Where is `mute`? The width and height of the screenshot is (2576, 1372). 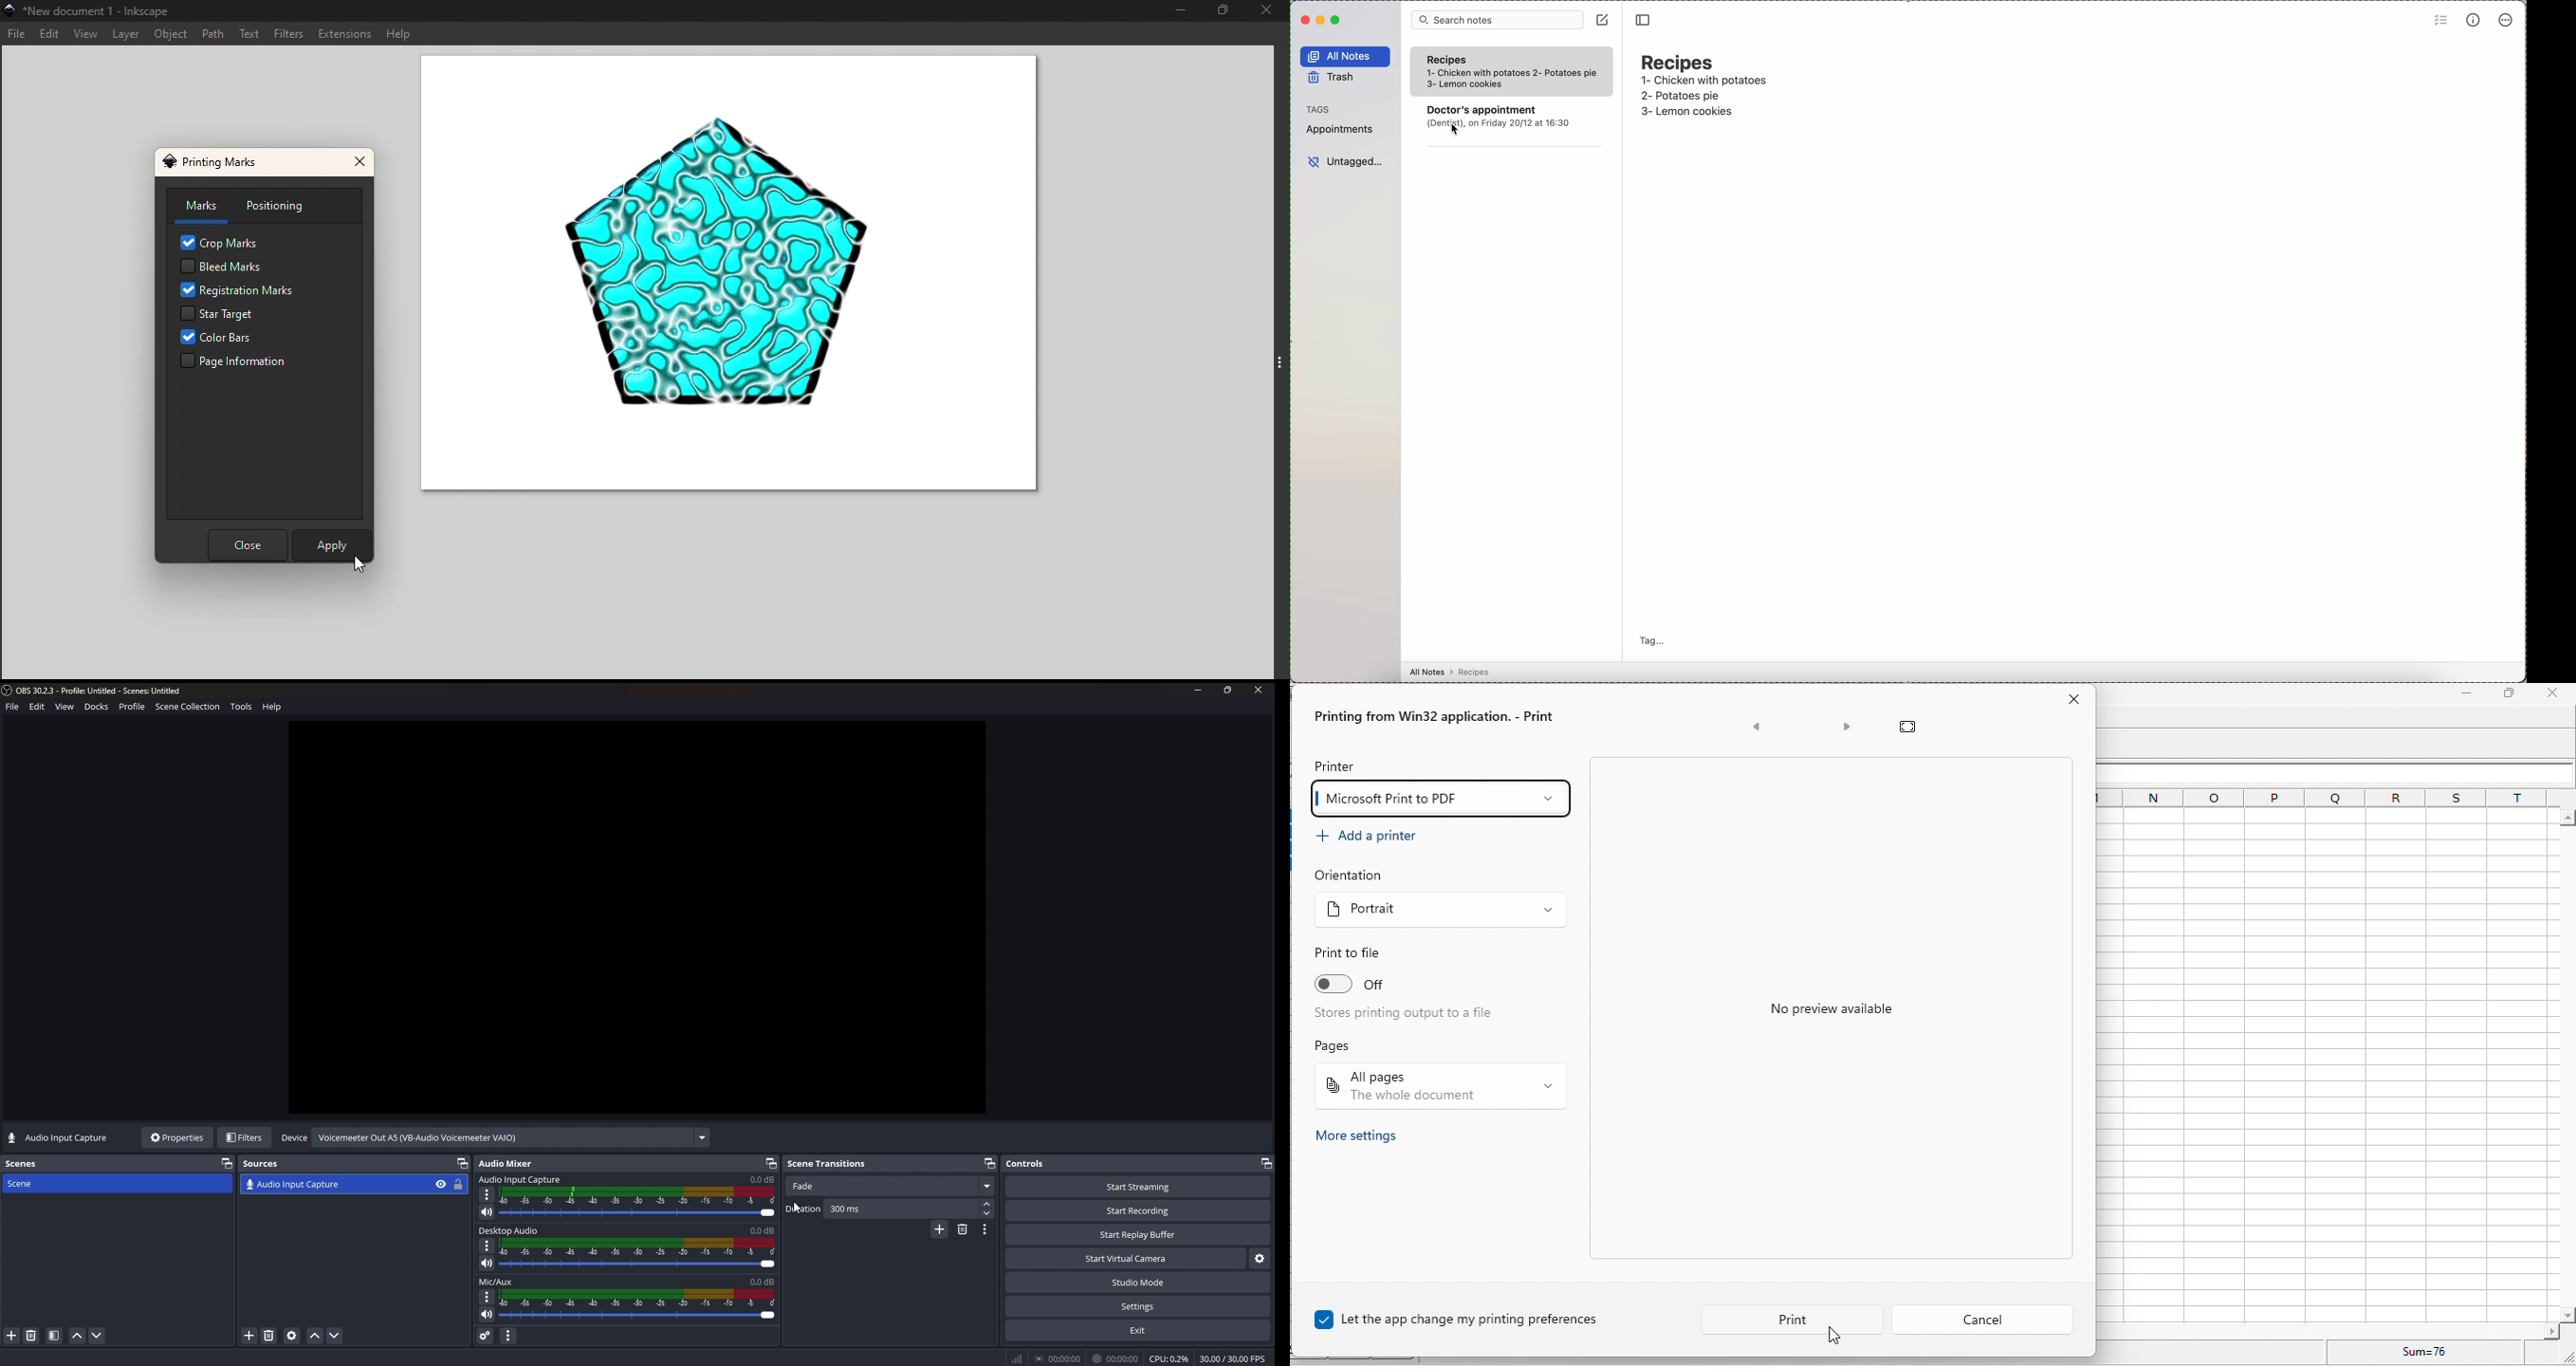 mute is located at coordinates (487, 1263).